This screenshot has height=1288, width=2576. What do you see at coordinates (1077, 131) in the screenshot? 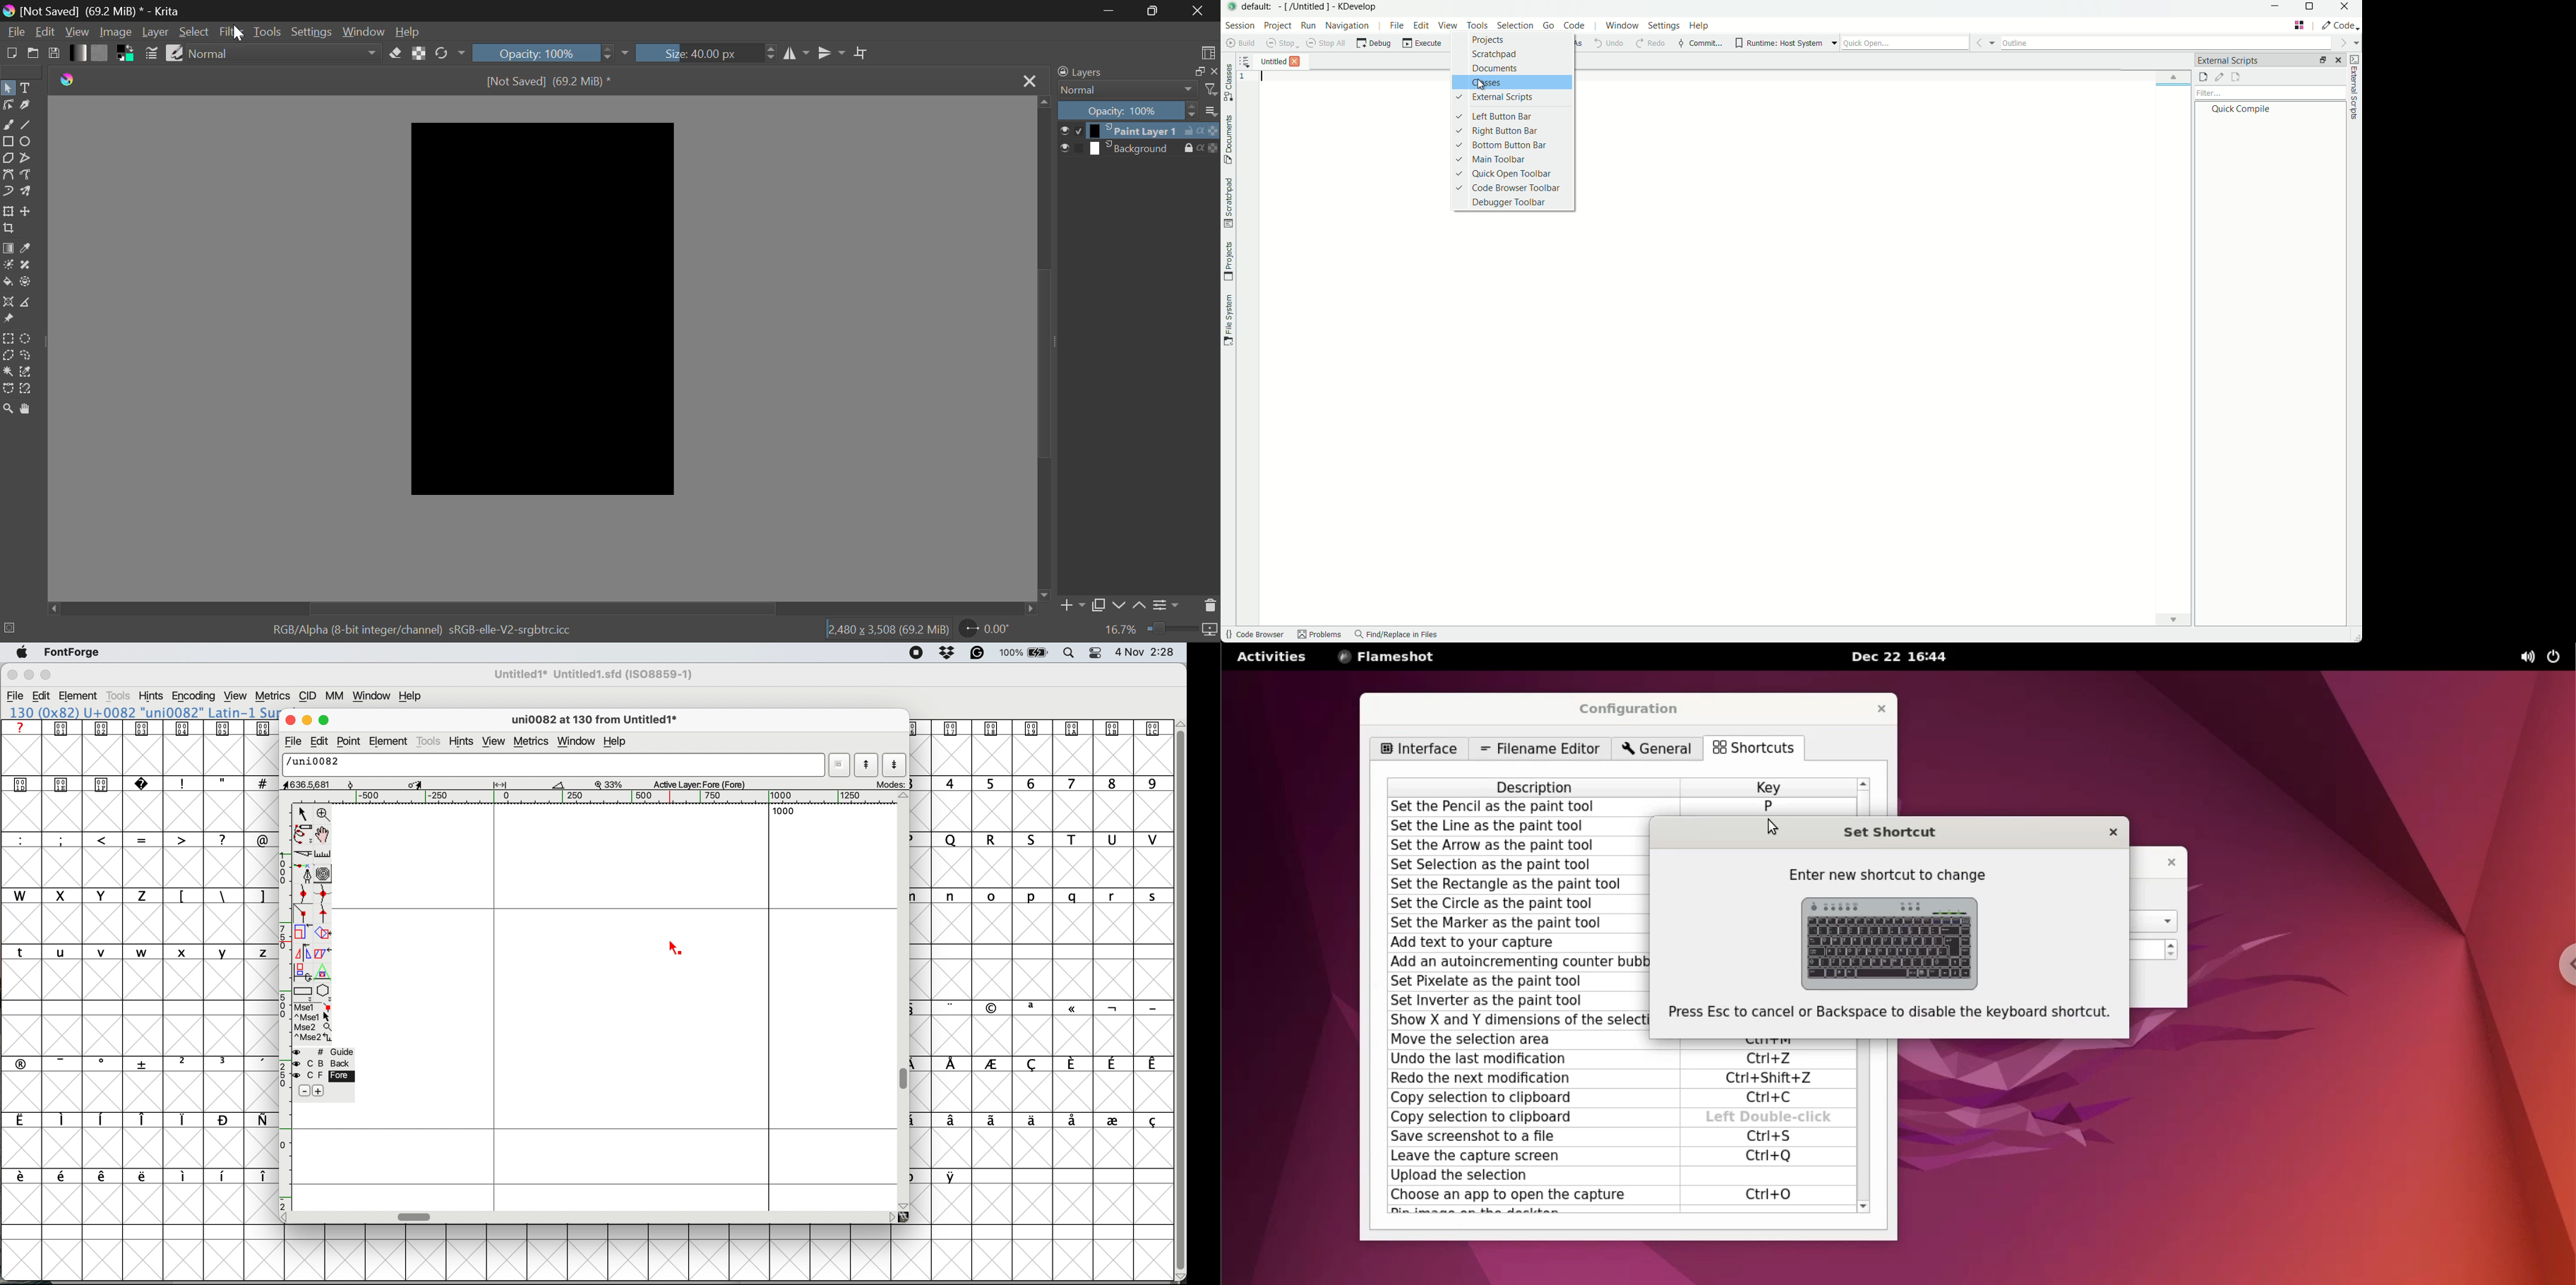
I see `checkbox` at bounding box center [1077, 131].